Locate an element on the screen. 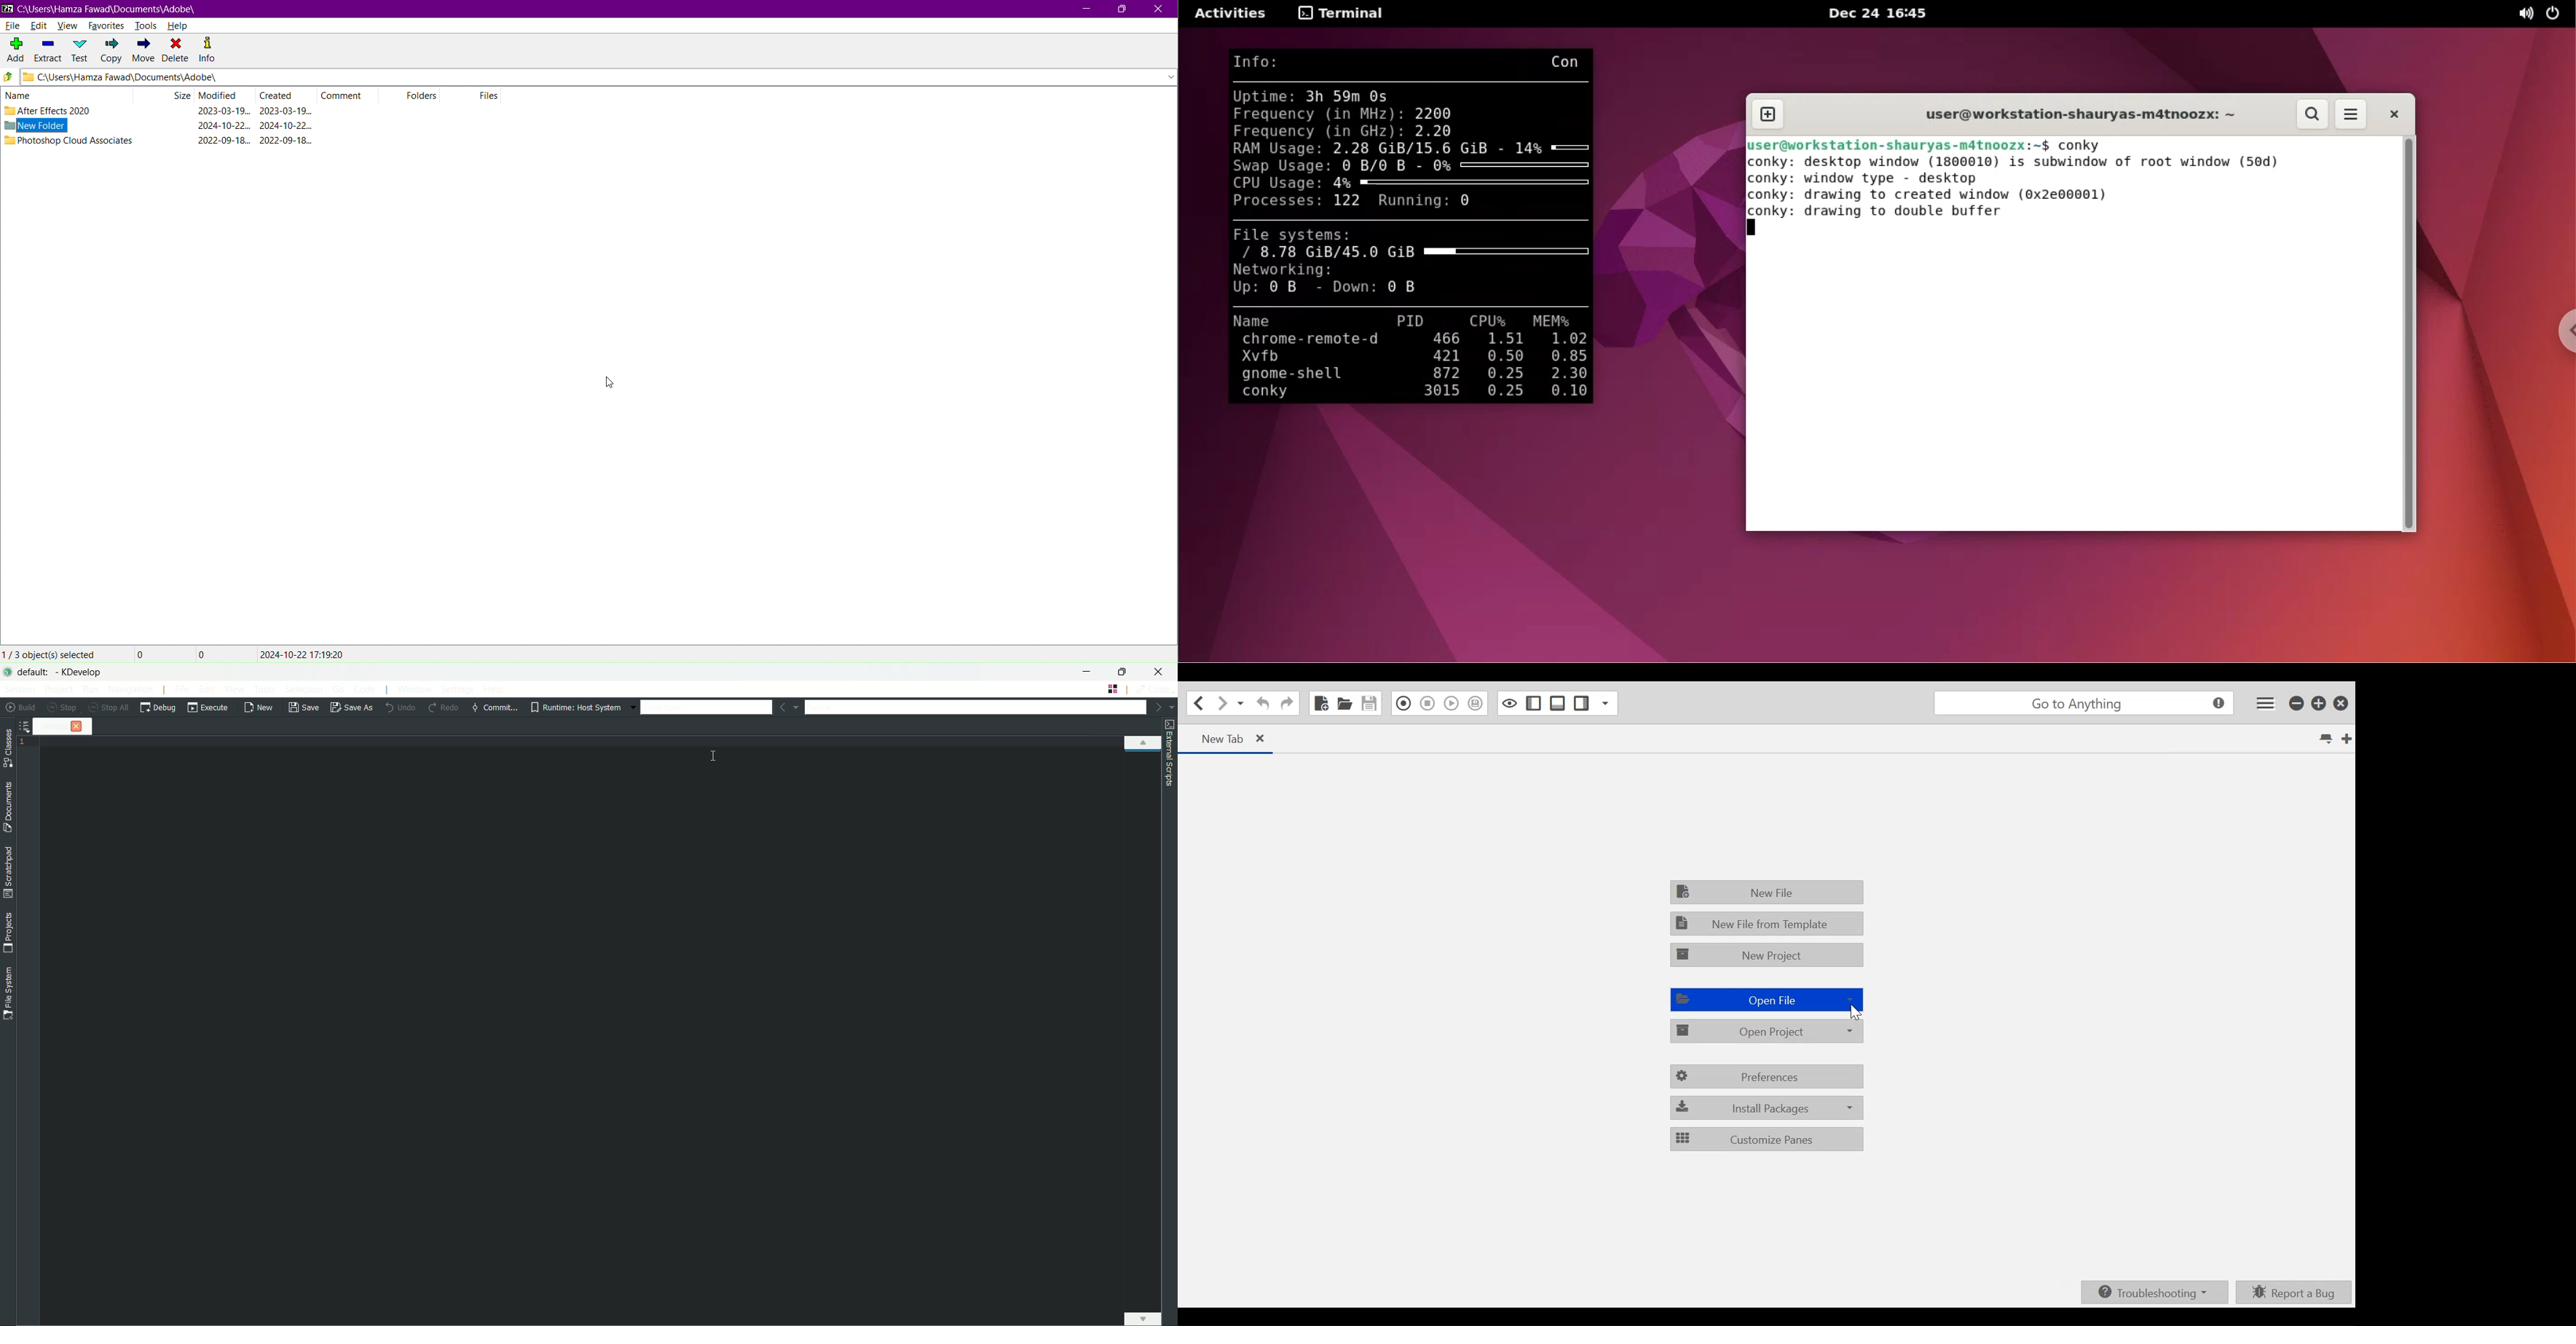 The width and height of the screenshot is (2576, 1344). selection is located at coordinates (303, 689).